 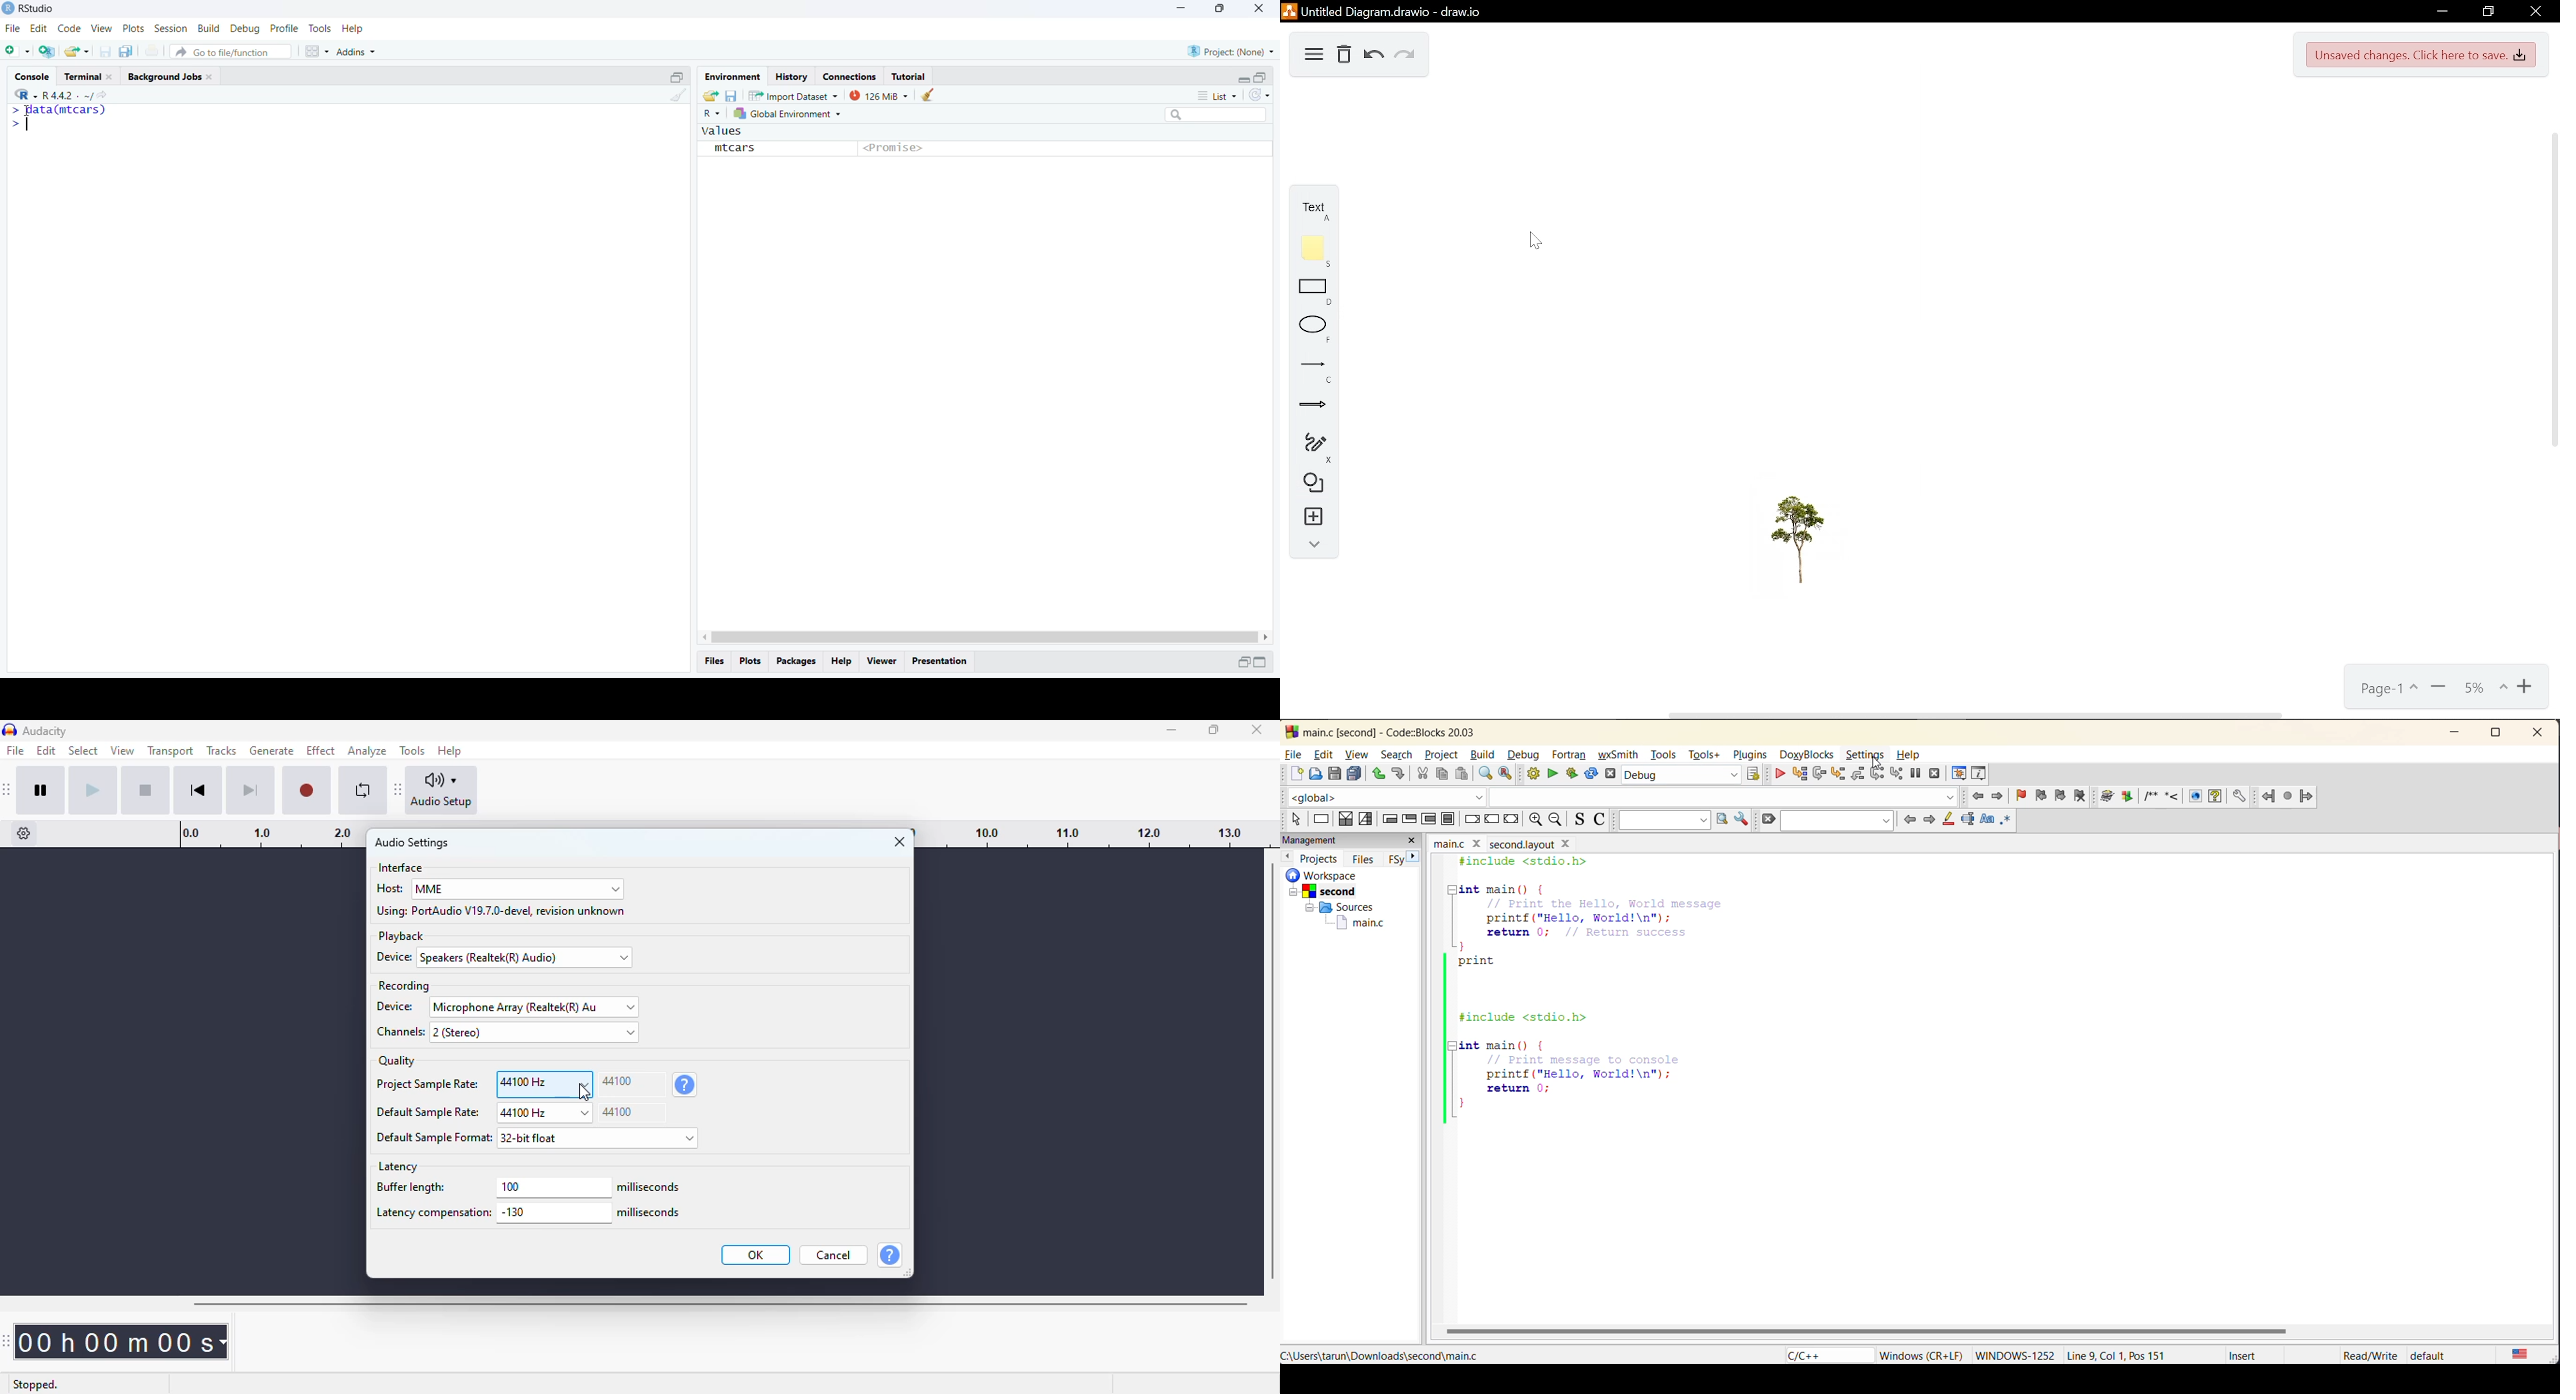 What do you see at coordinates (1305, 52) in the screenshot?
I see `Diagram` at bounding box center [1305, 52].